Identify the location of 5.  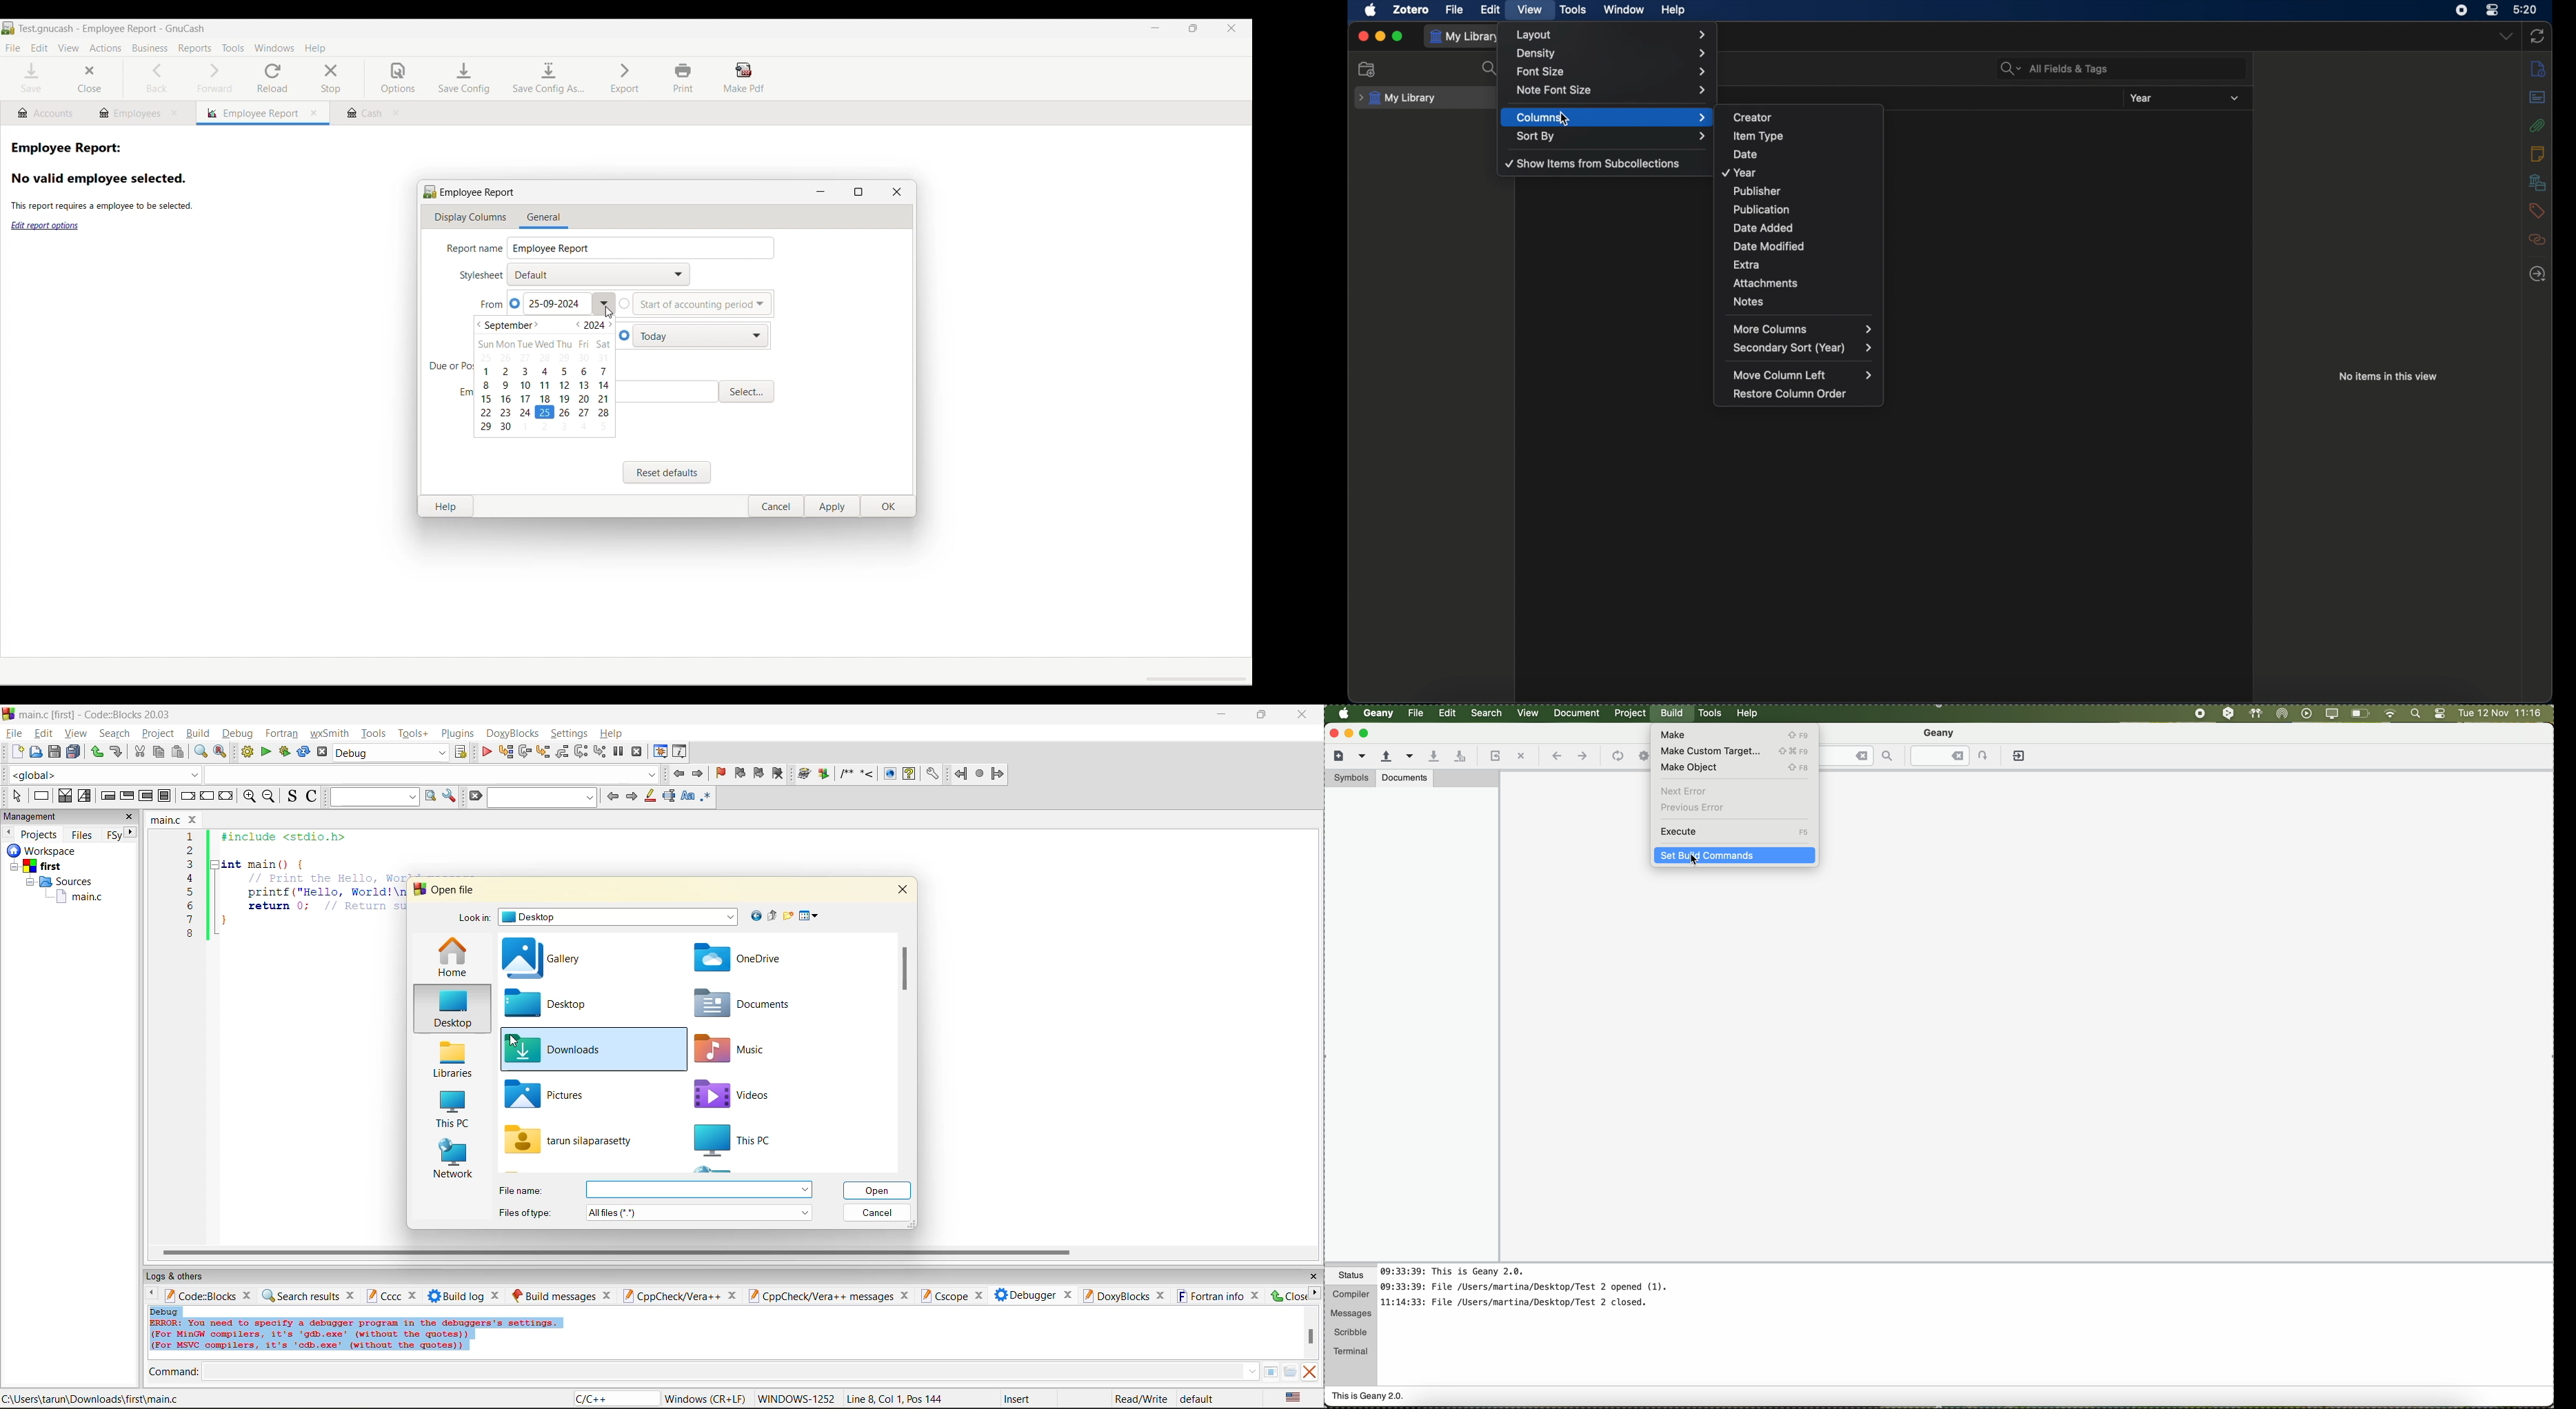
(190, 891).